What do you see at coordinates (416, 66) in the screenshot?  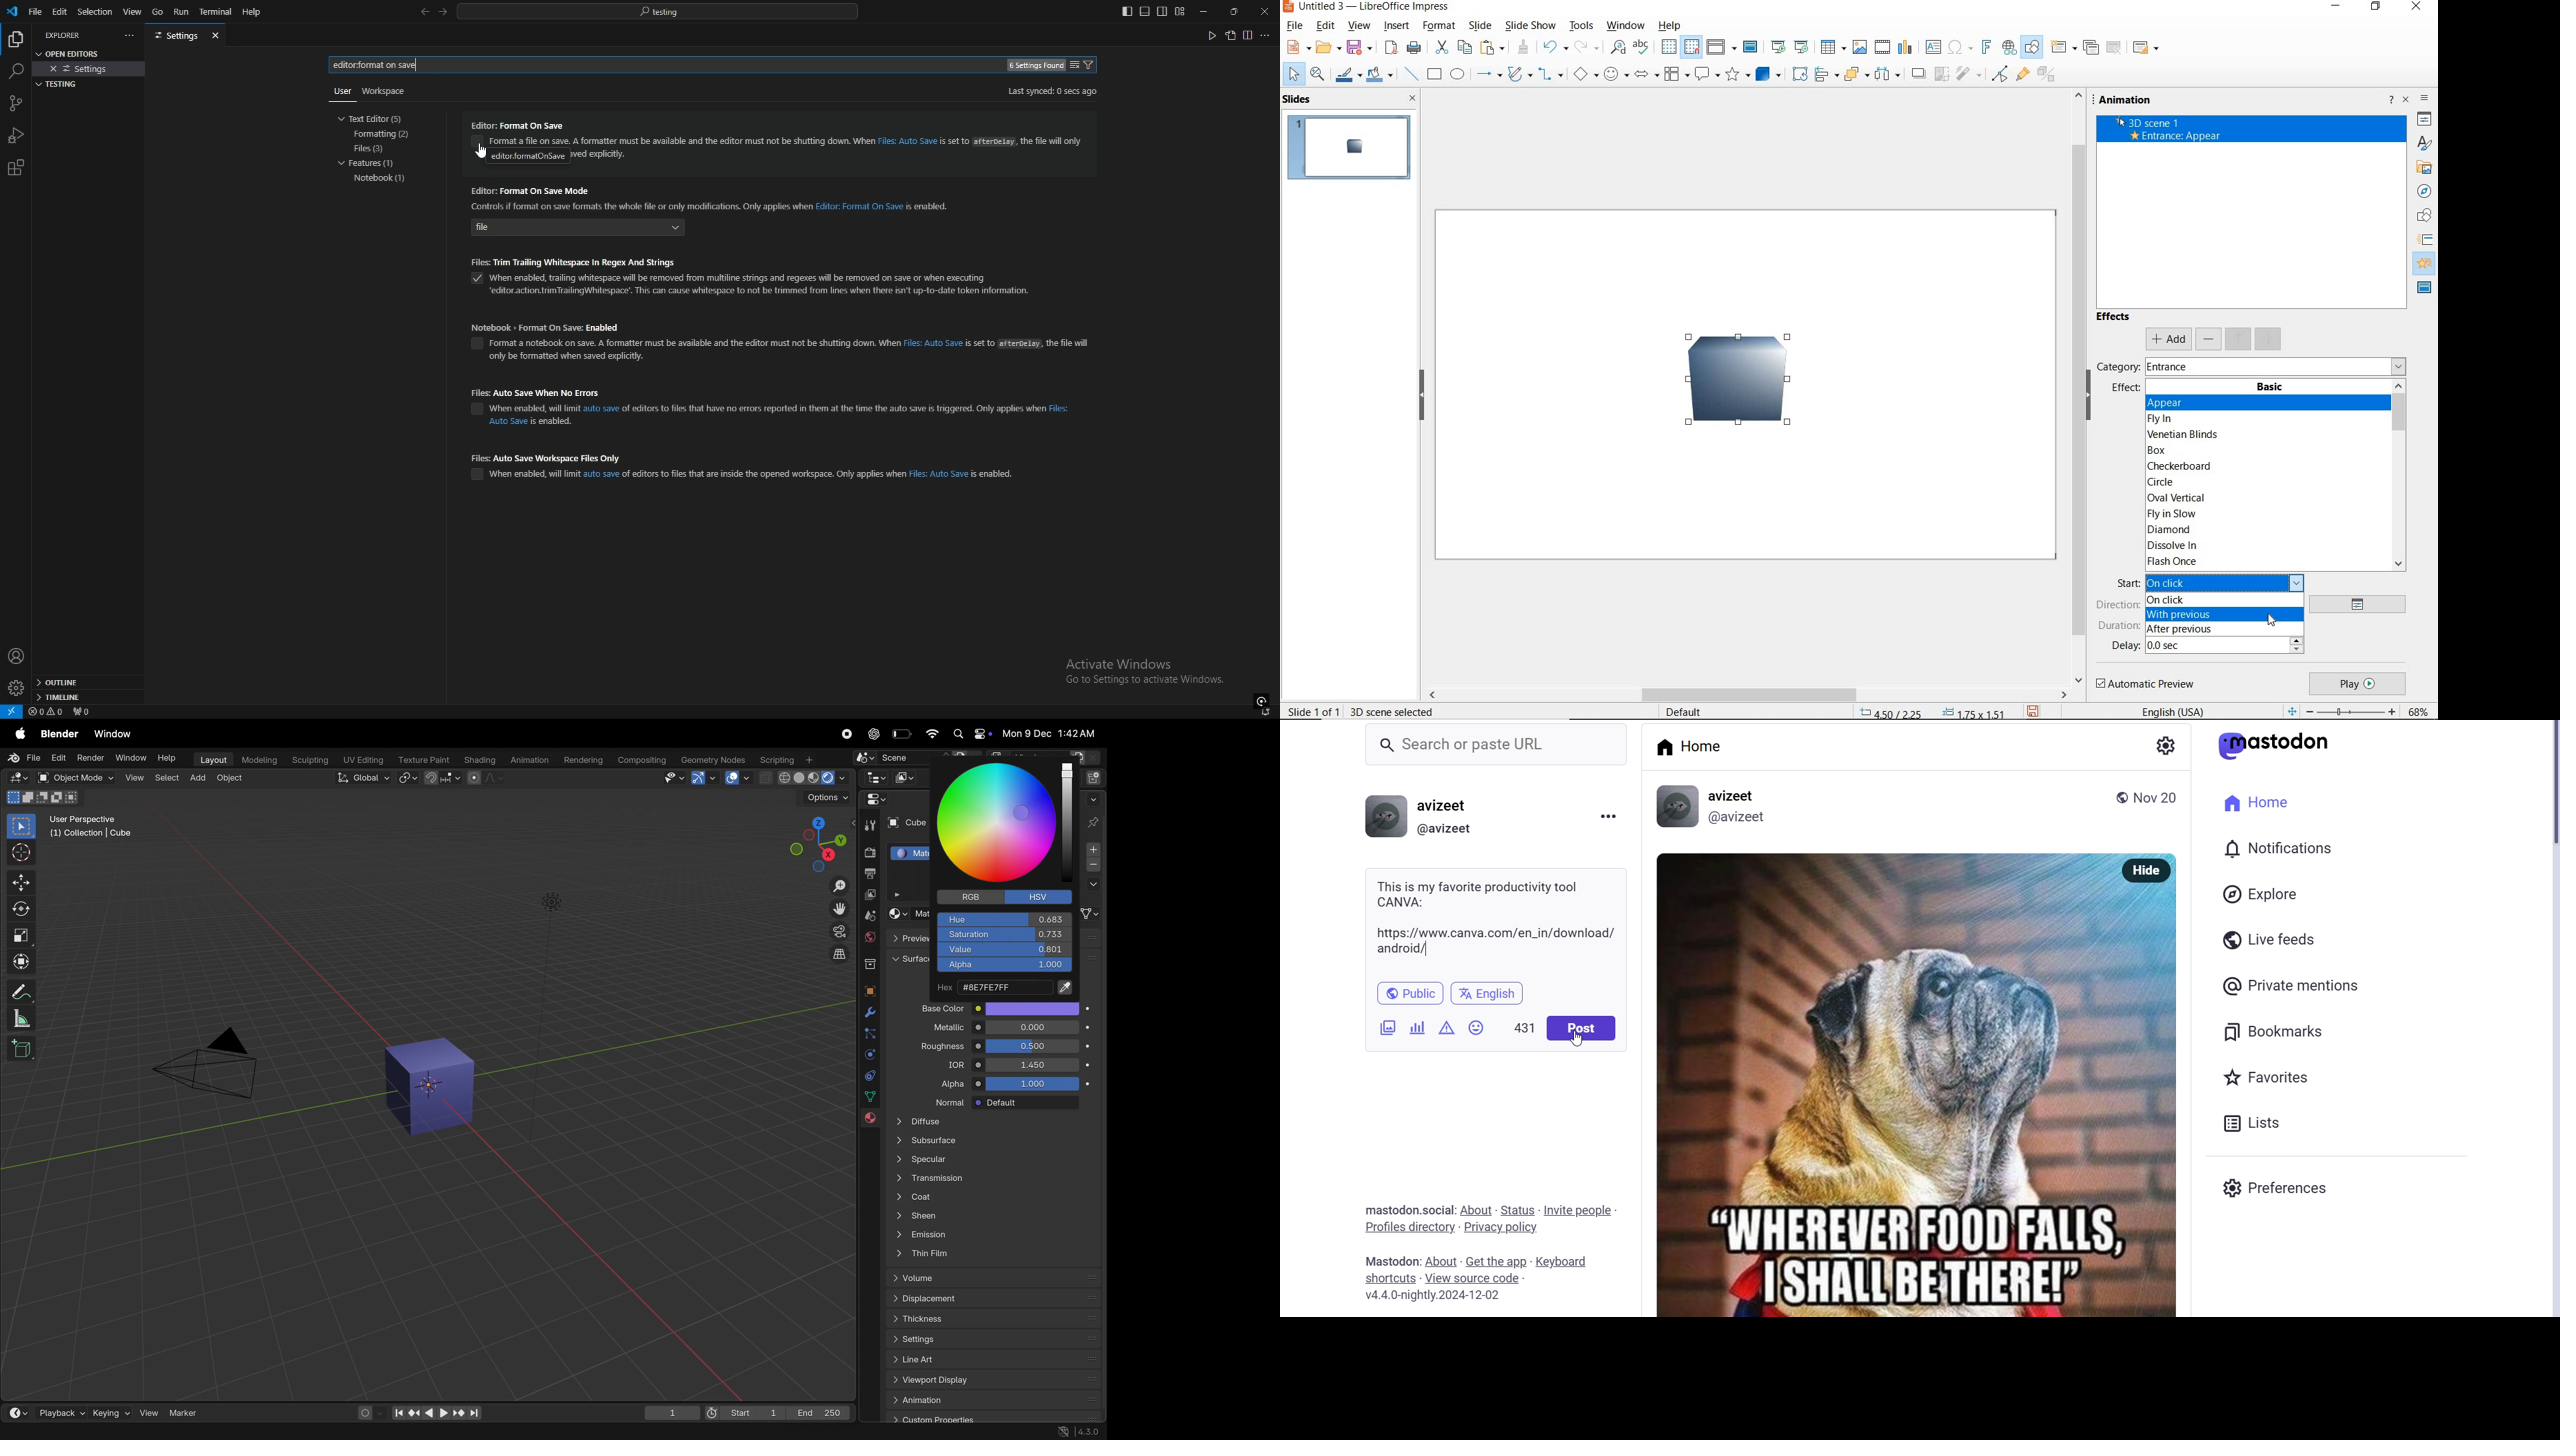 I see `typing cursor` at bounding box center [416, 66].